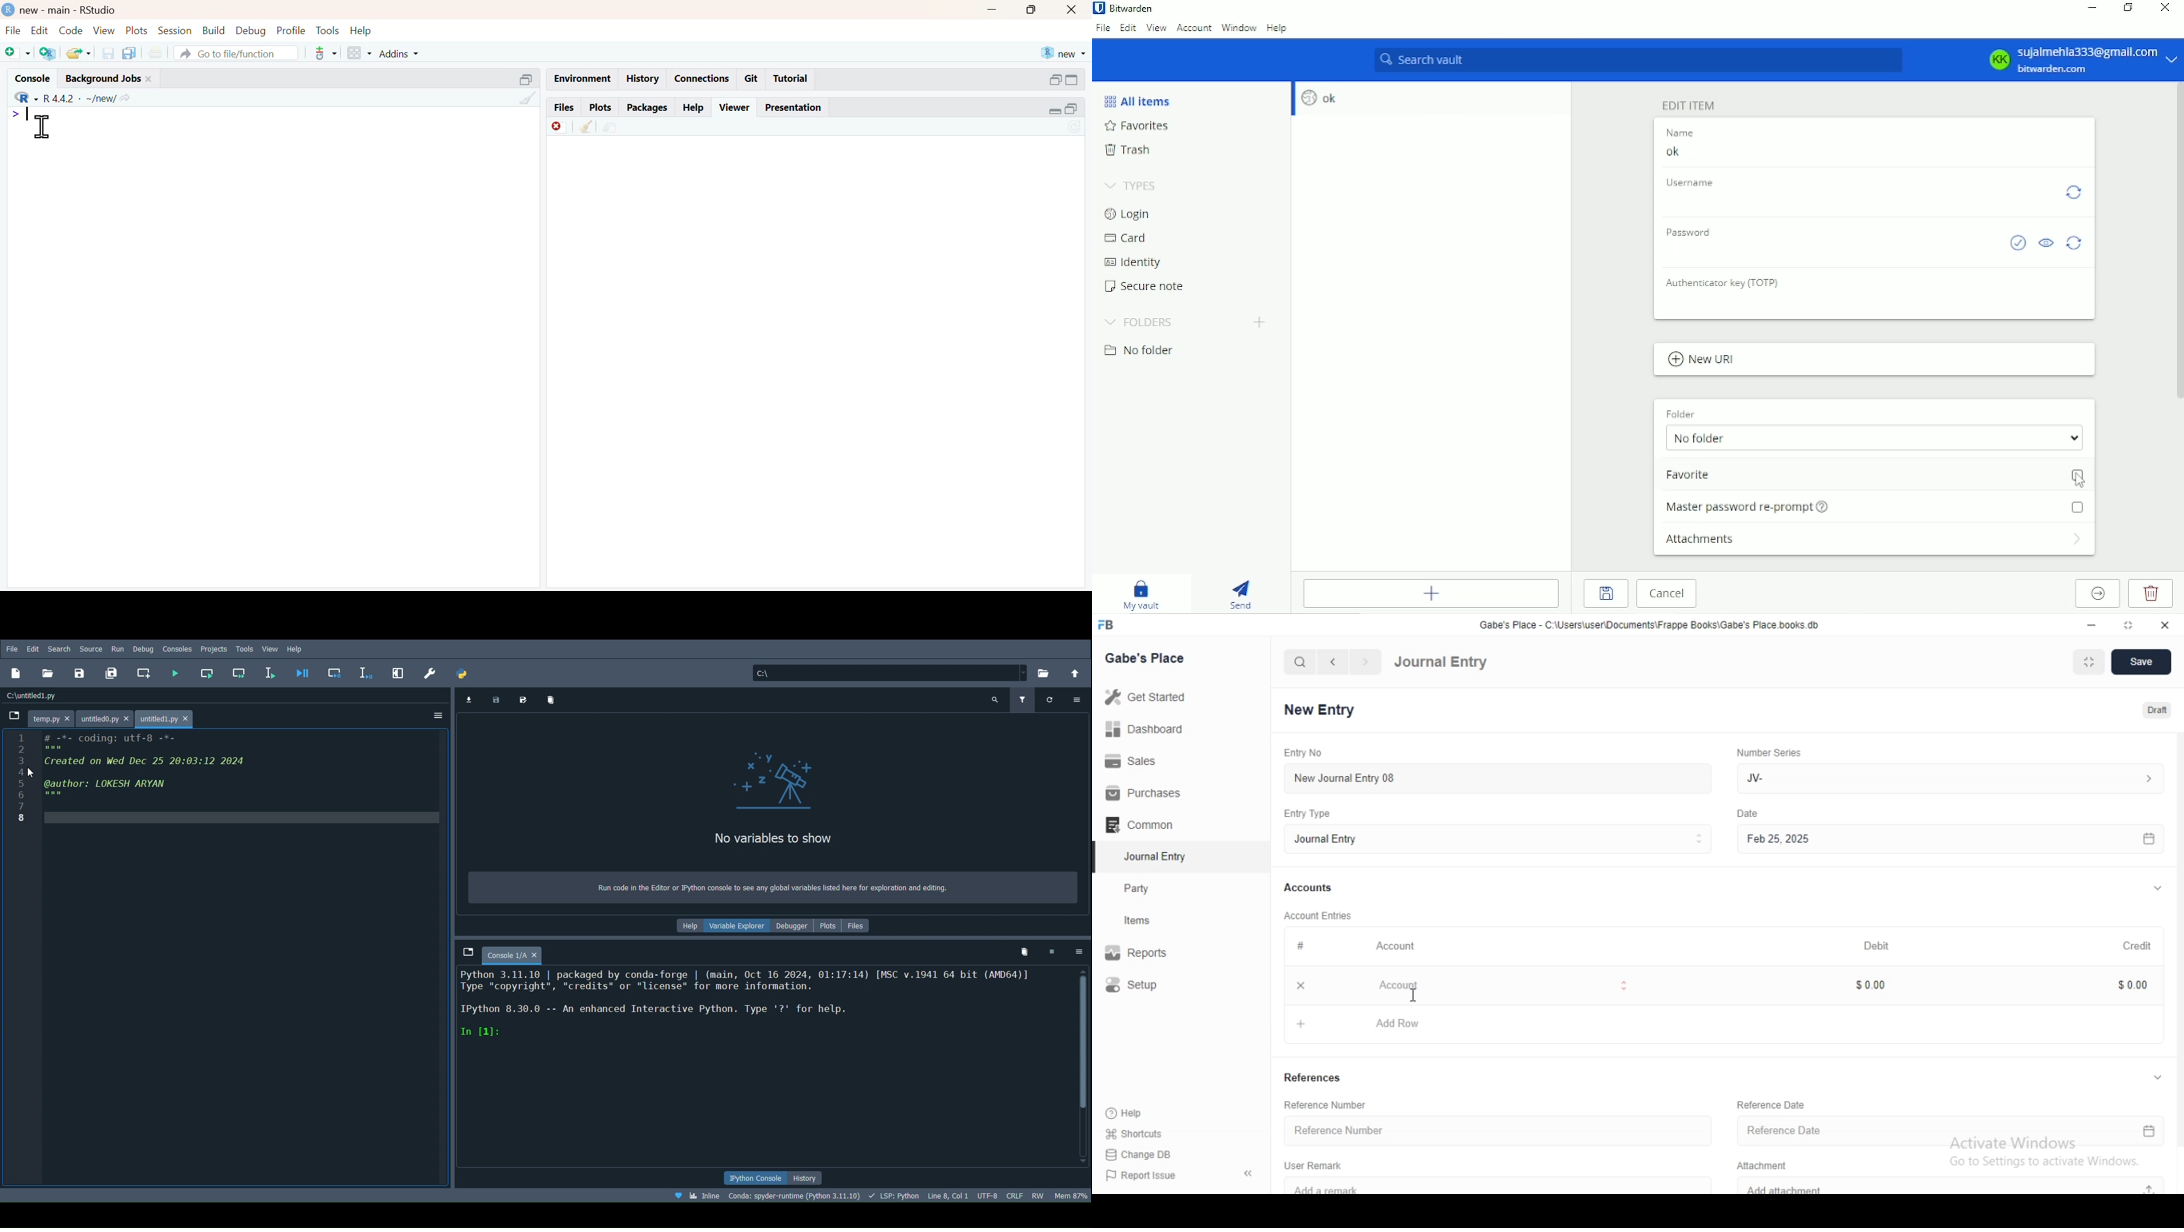 The image size is (2184, 1232). What do you see at coordinates (704, 80) in the screenshot?
I see `Connections` at bounding box center [704, 80].